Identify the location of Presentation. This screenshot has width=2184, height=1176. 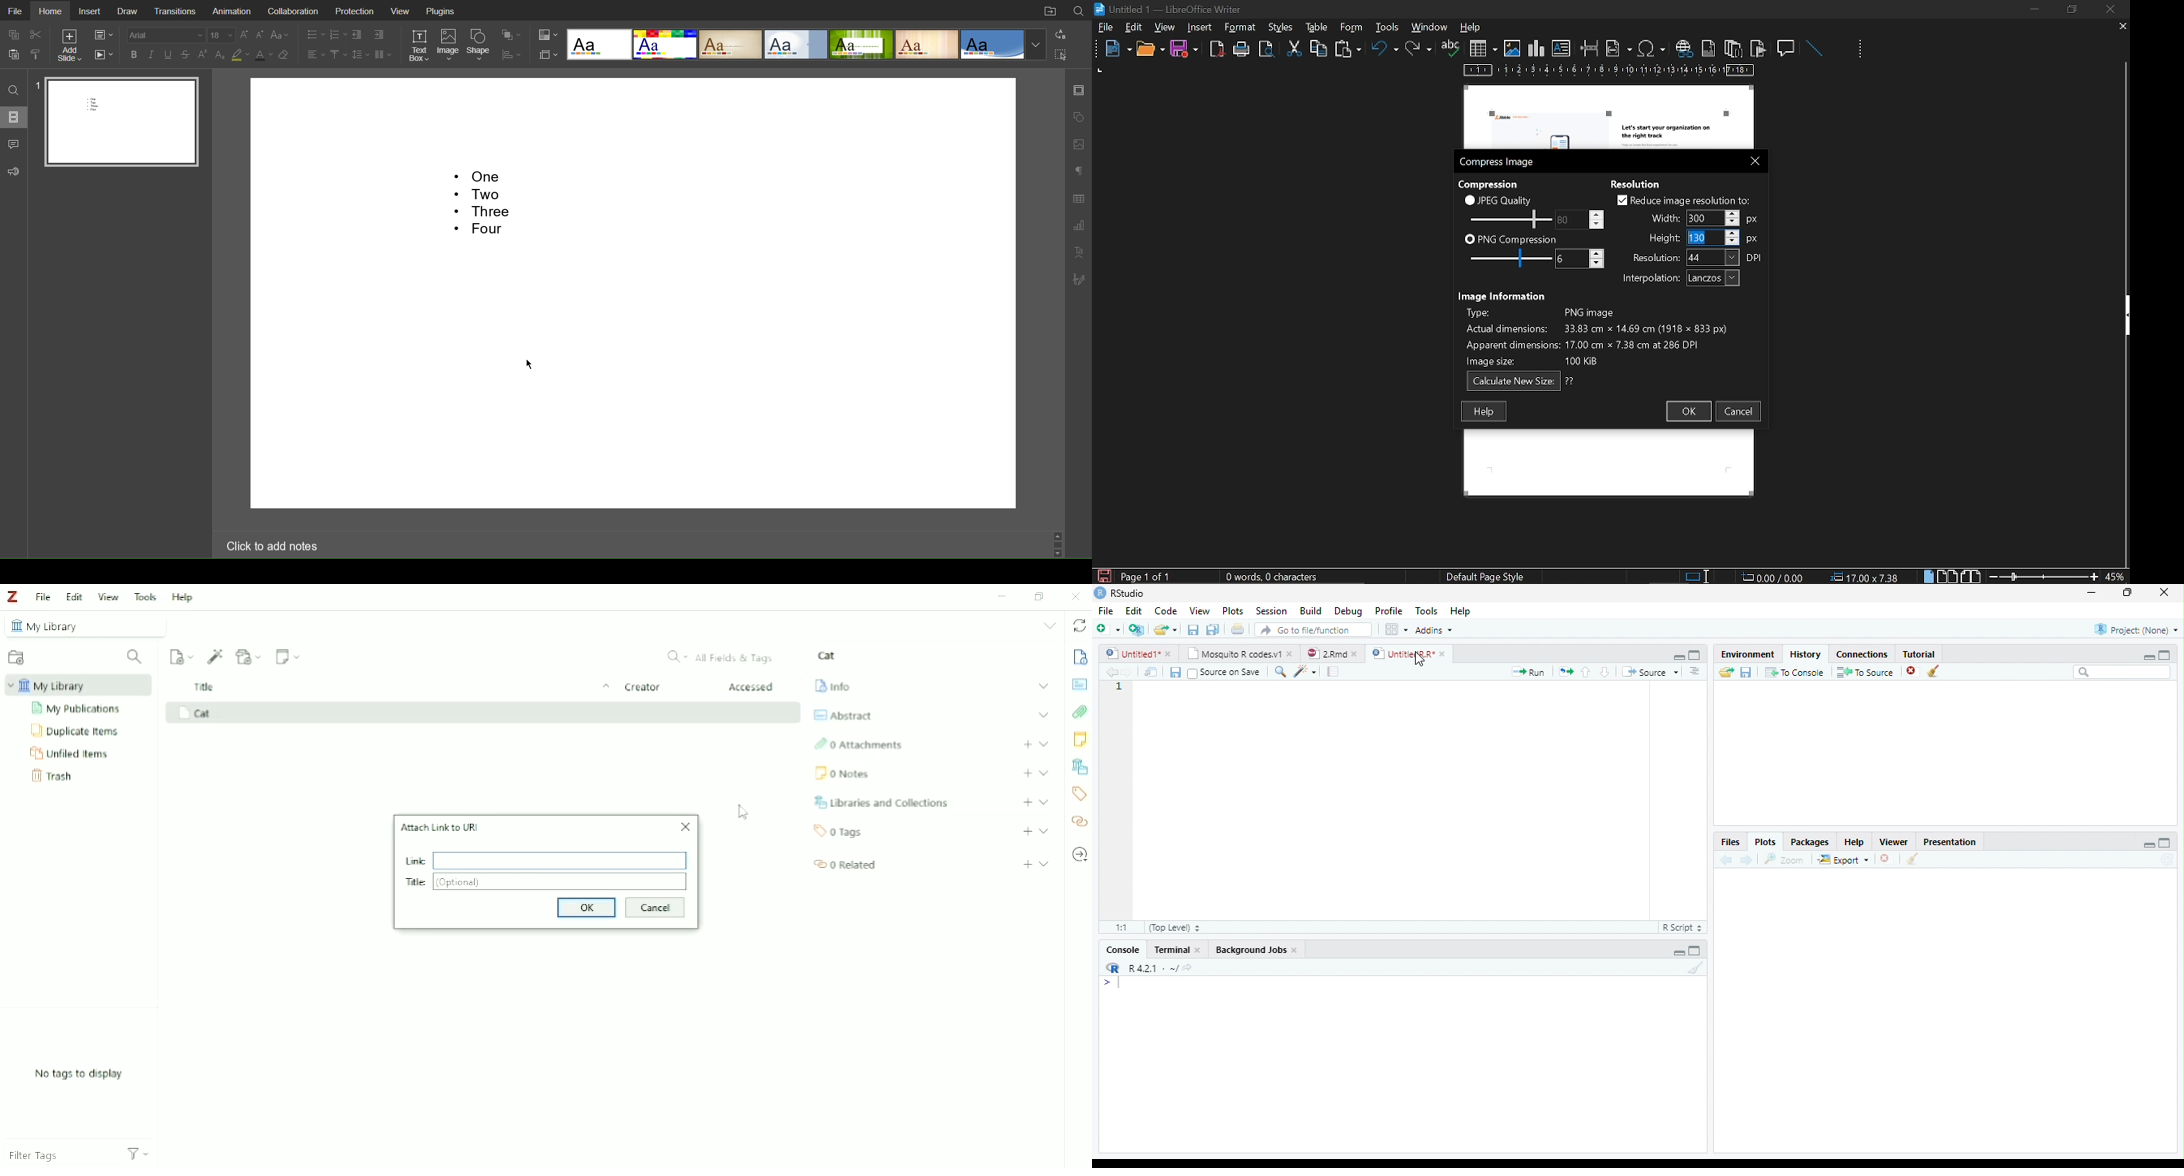
(1949, 842).